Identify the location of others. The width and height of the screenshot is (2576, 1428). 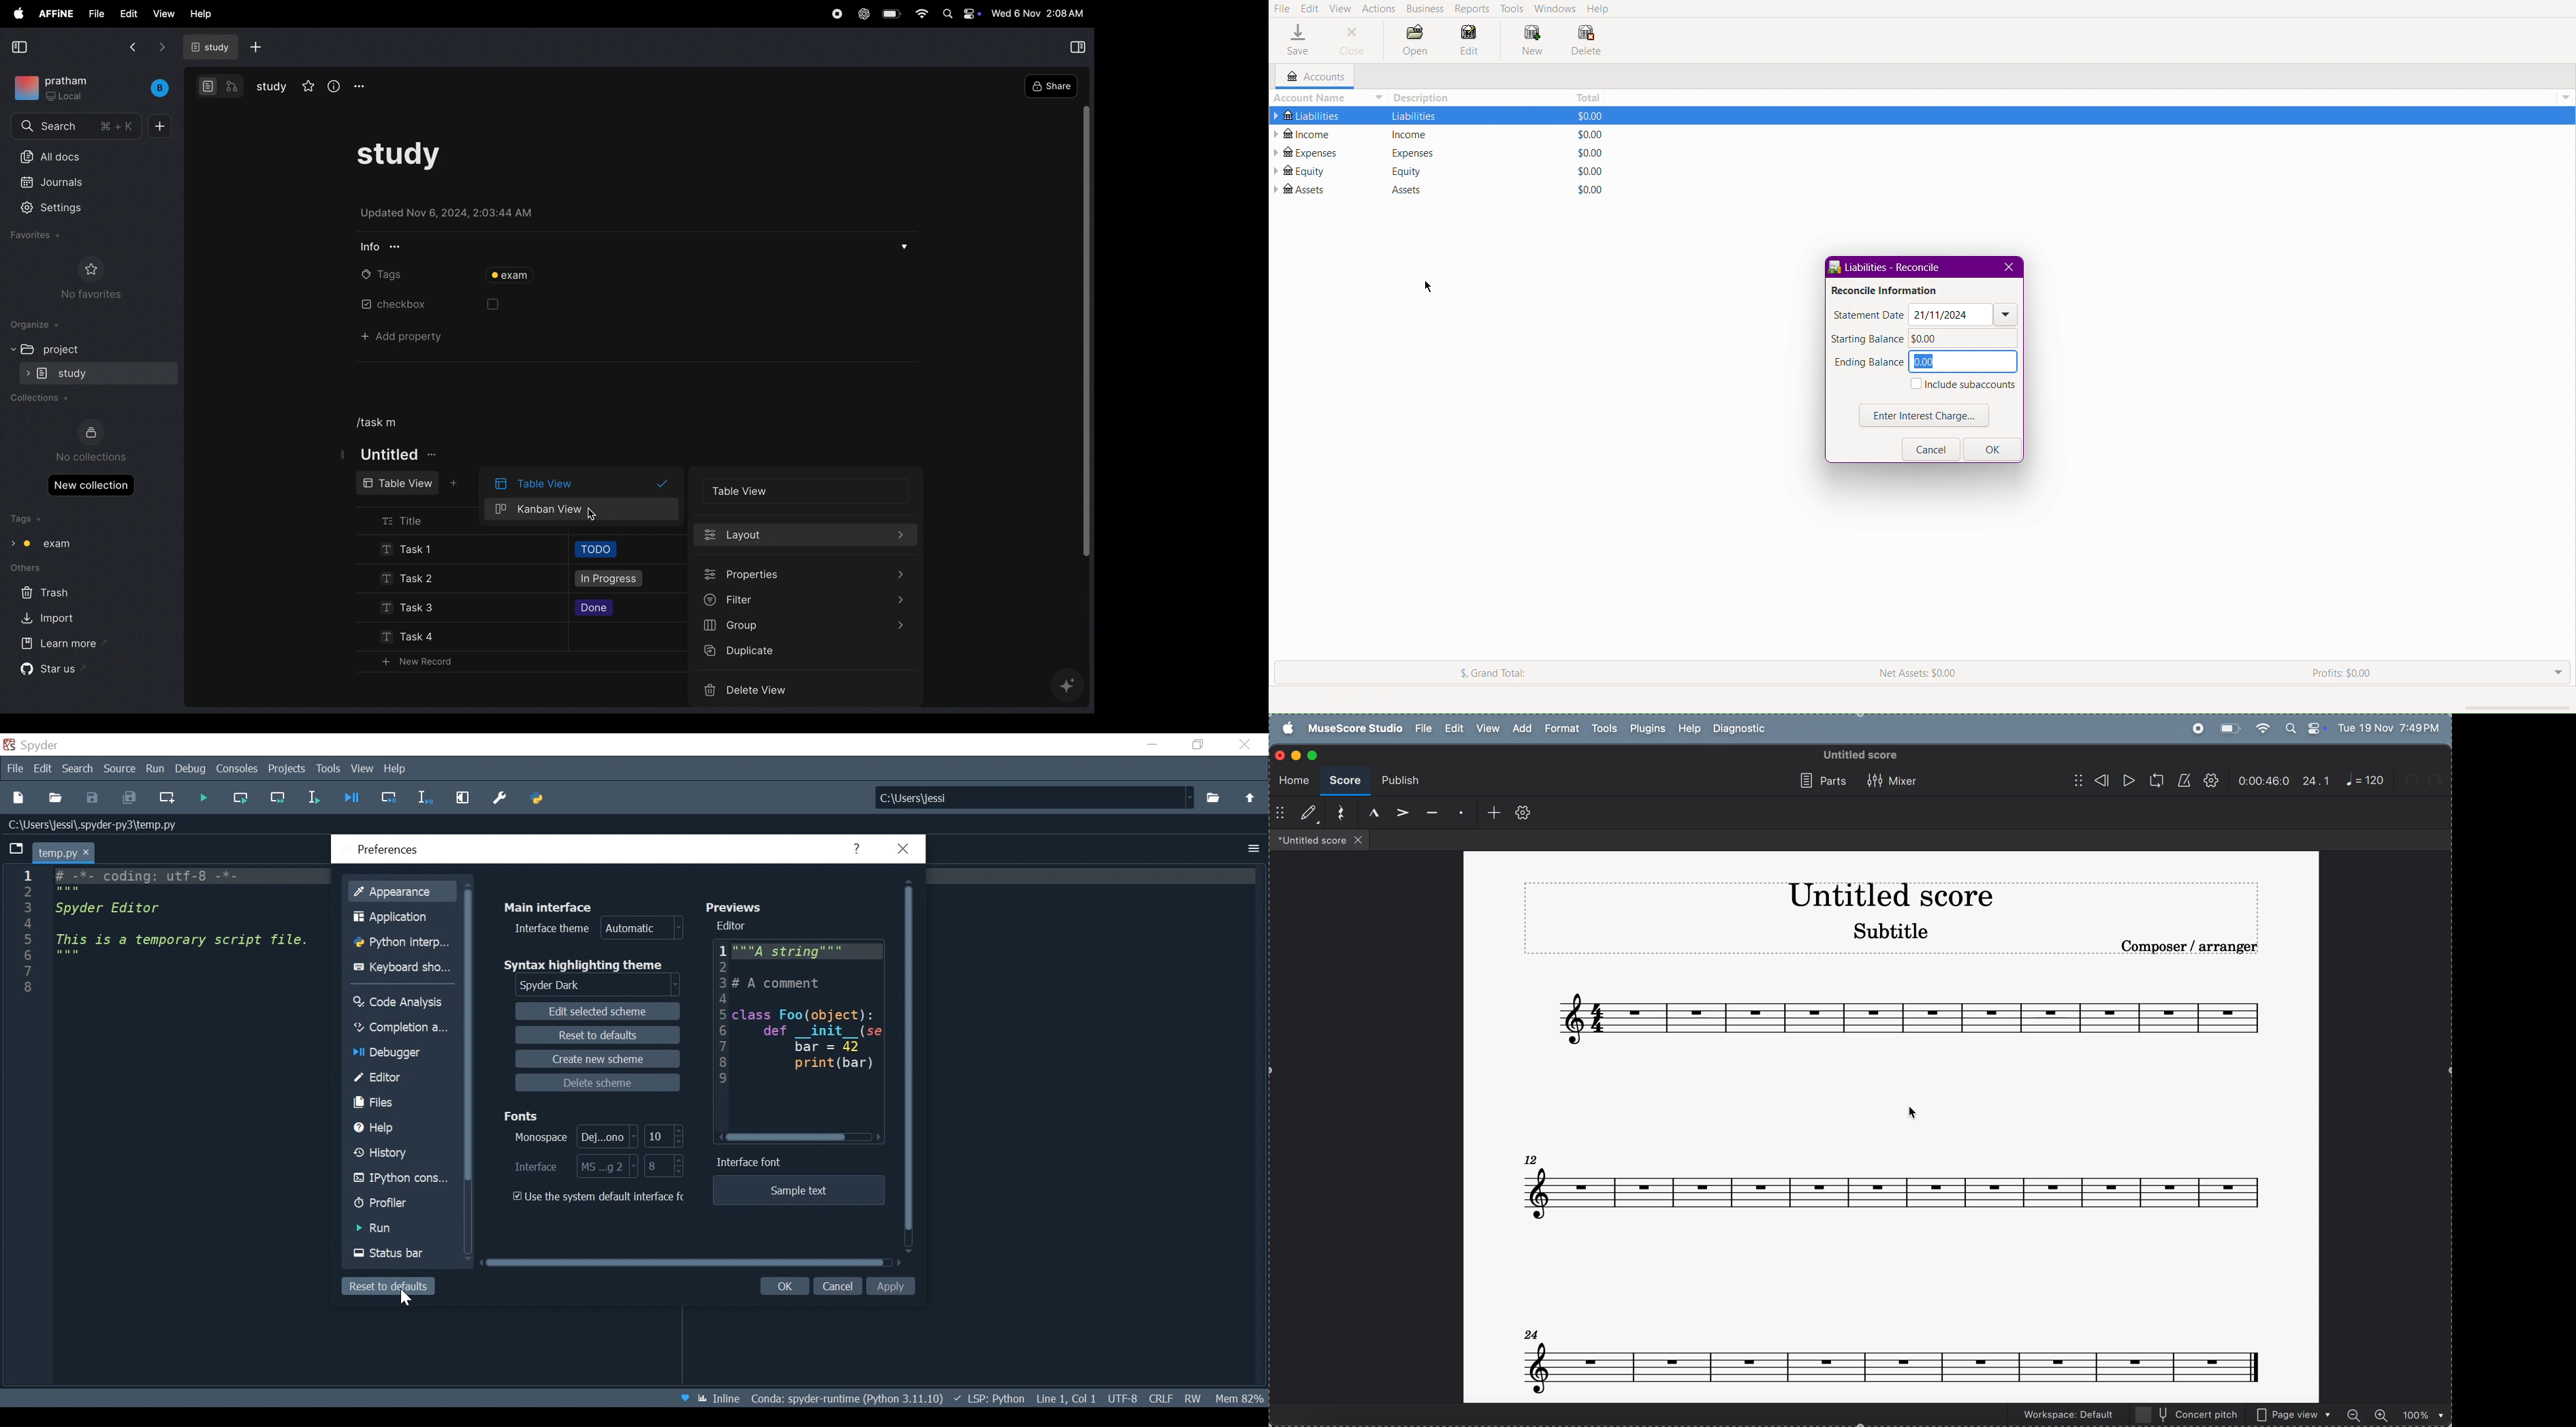
(56, 568).